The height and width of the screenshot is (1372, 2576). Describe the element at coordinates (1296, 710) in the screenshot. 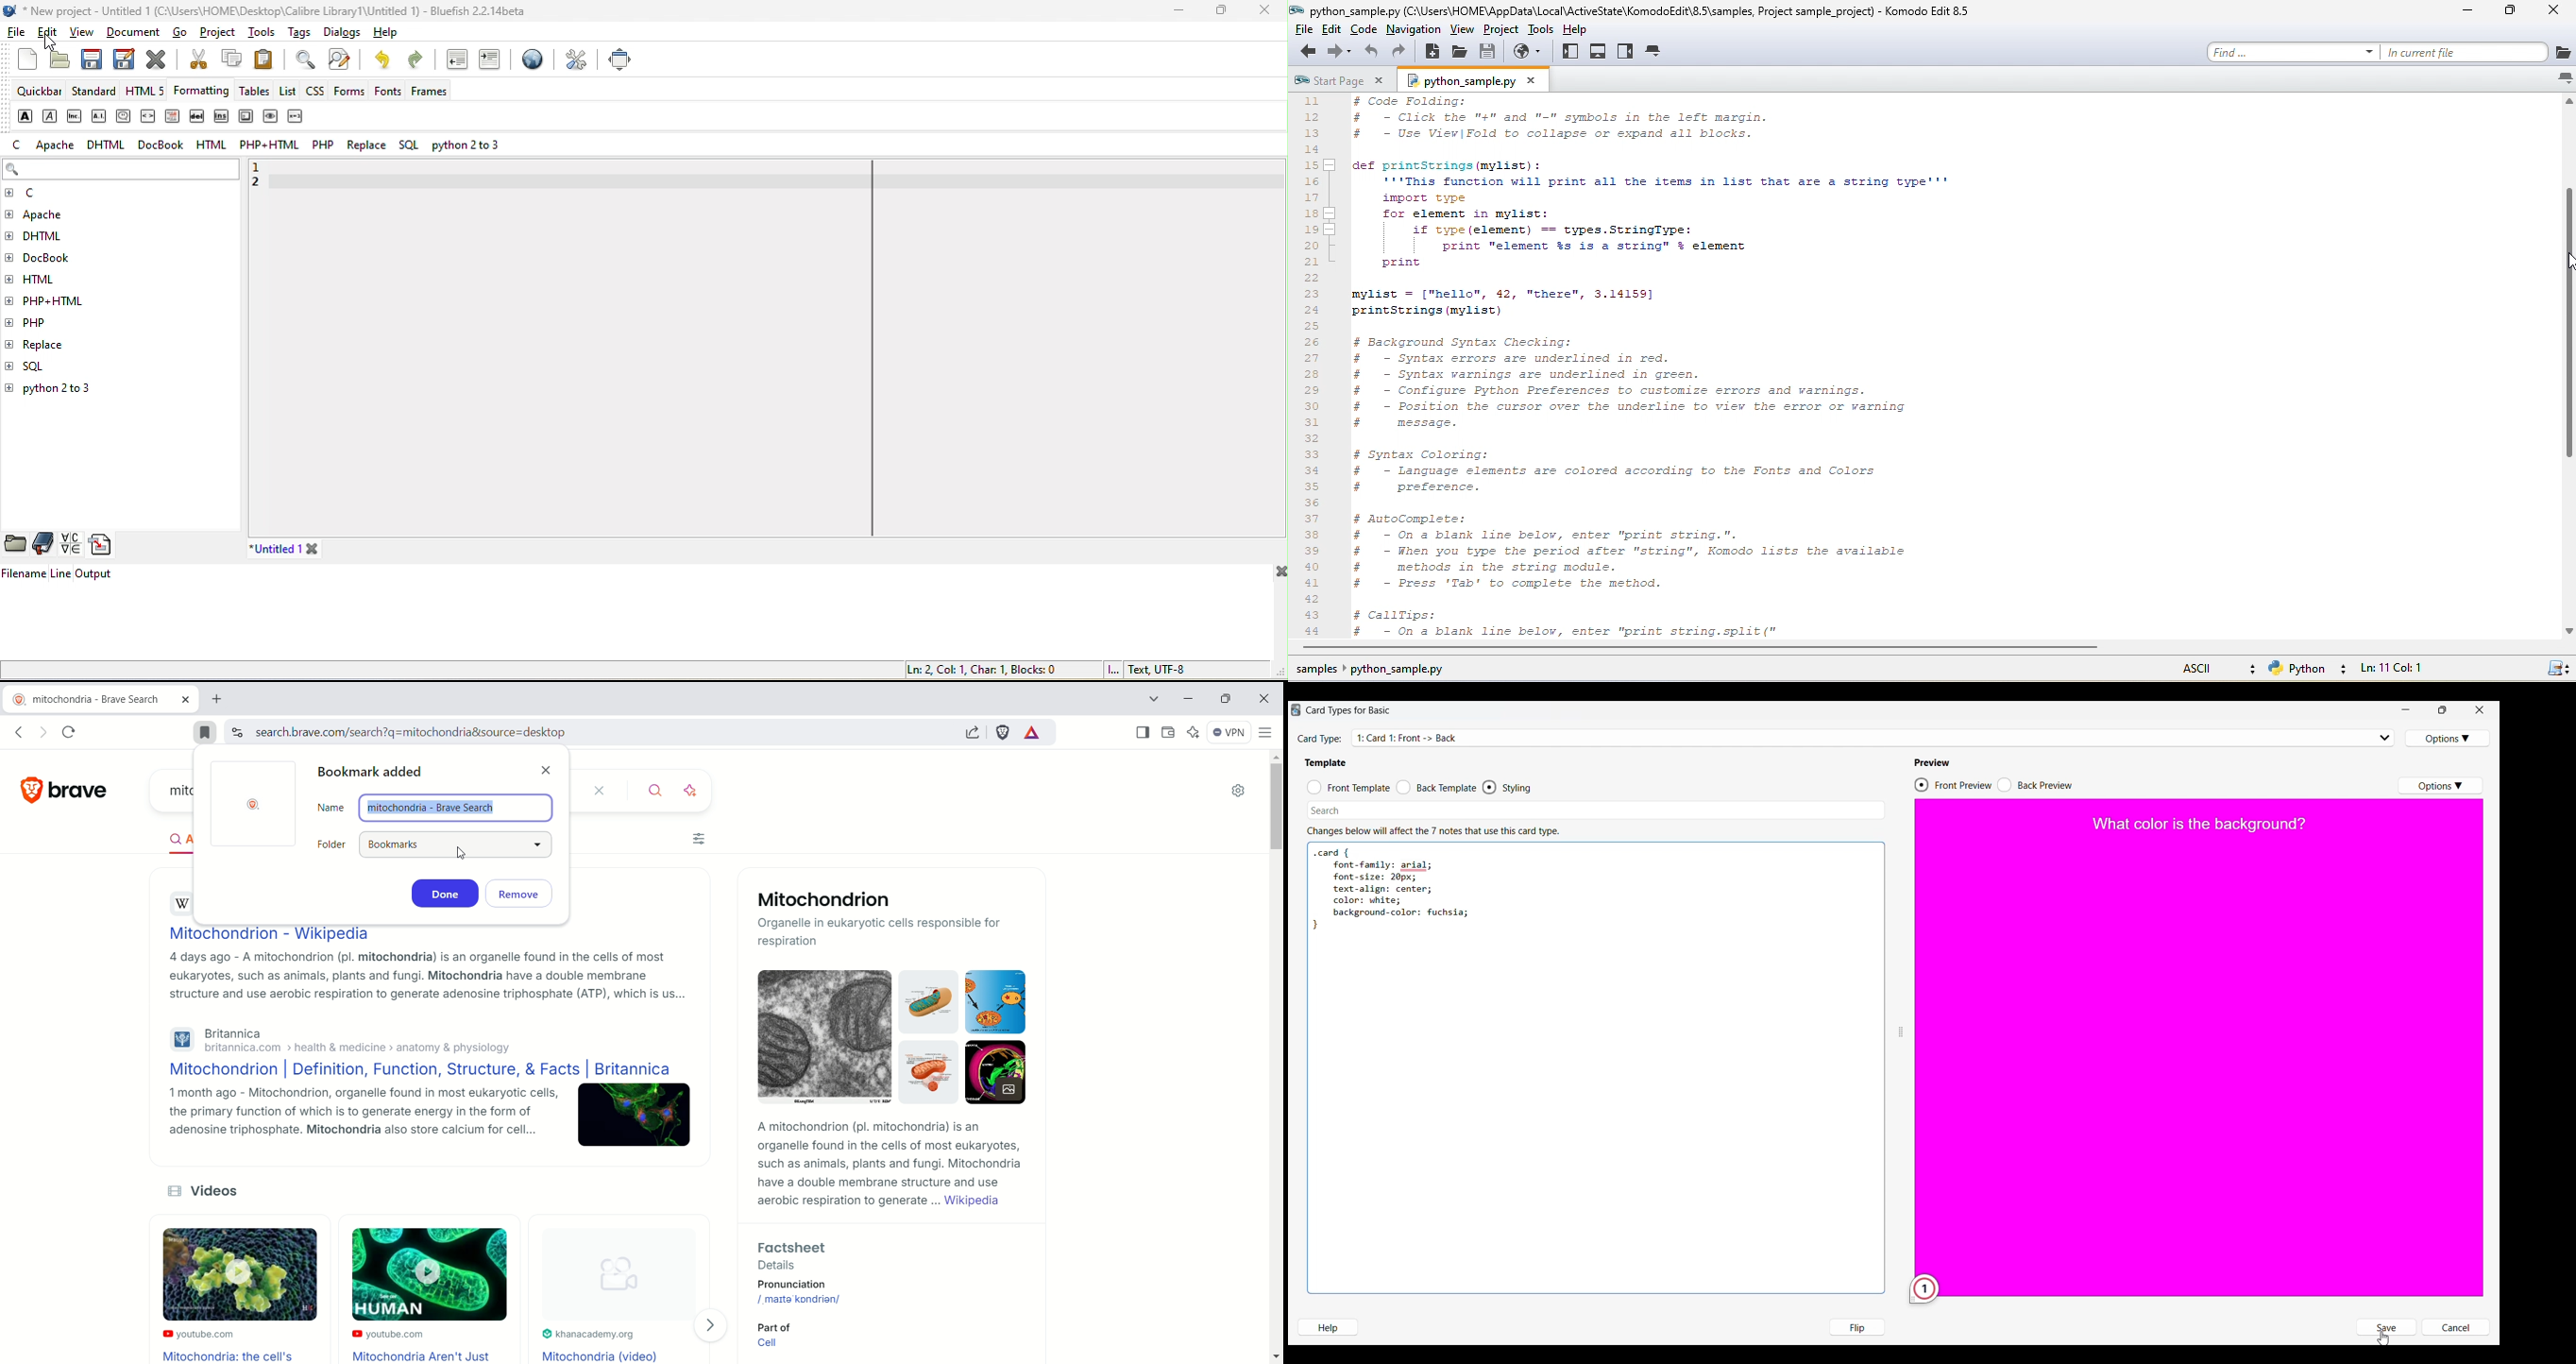

I see `Software logo` at that location.